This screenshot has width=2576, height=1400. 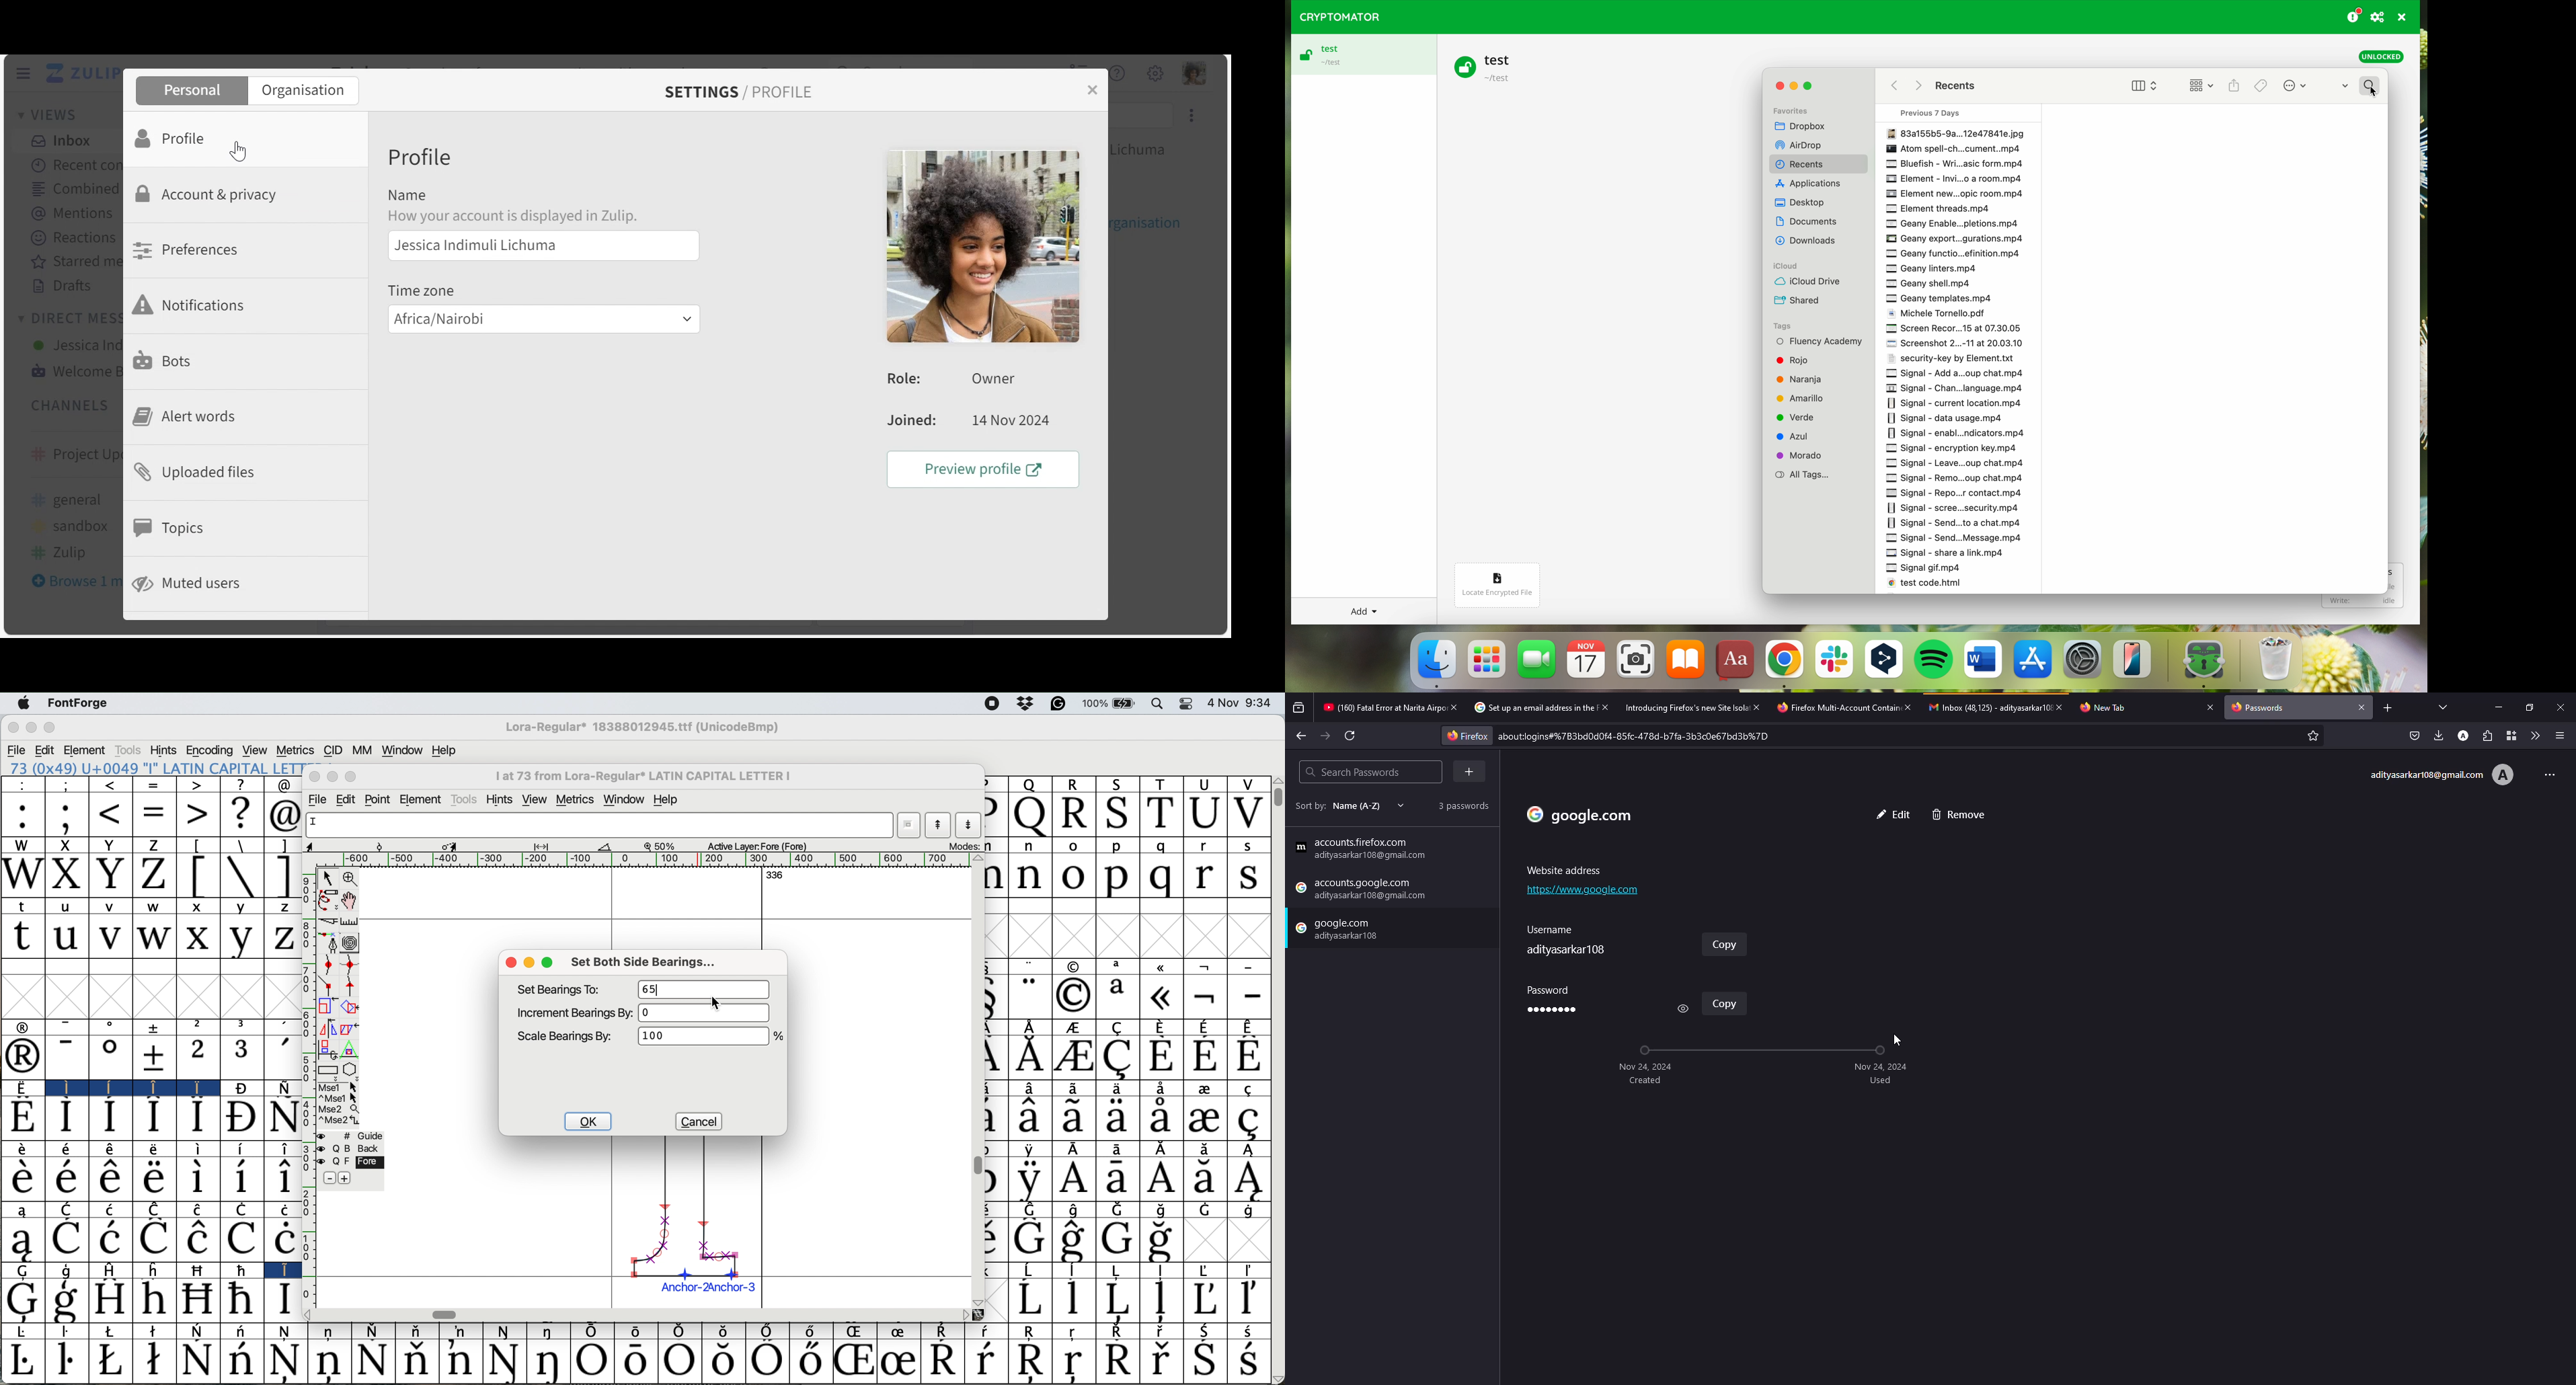 I want to click on -, so click(x=1250, y=996).